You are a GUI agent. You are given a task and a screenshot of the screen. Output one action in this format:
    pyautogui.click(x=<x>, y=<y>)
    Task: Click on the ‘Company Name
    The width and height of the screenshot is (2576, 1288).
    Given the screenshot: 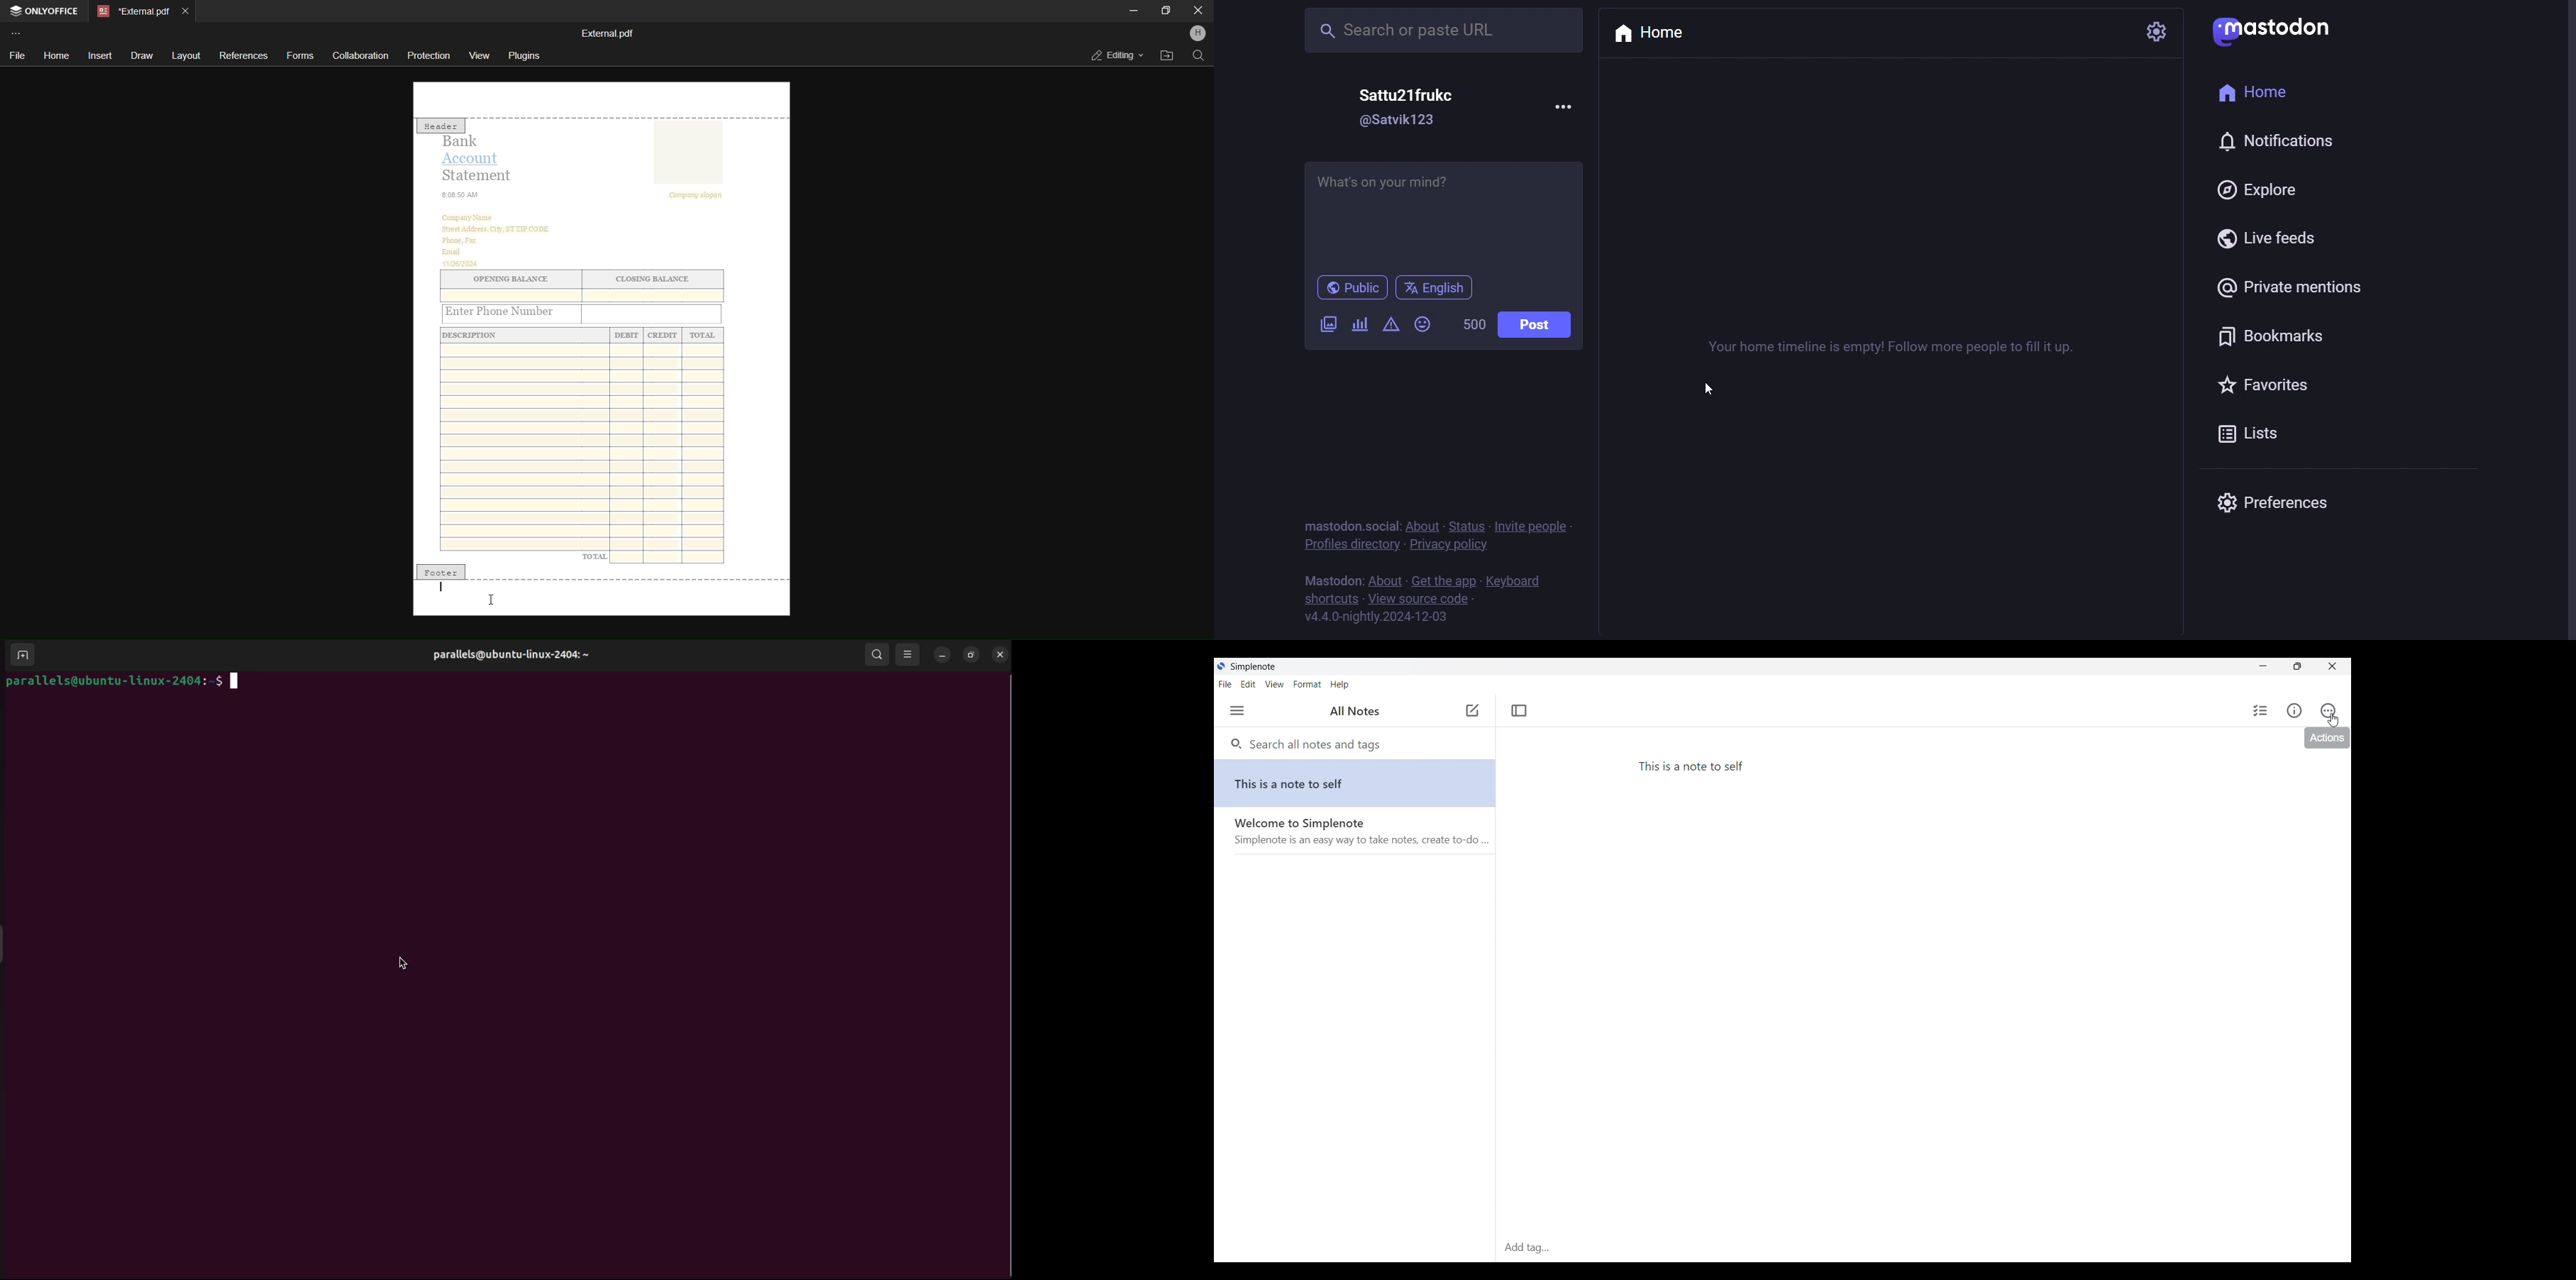 What is the action you would take?
    pyautogui.click(x=470, y=217)
    